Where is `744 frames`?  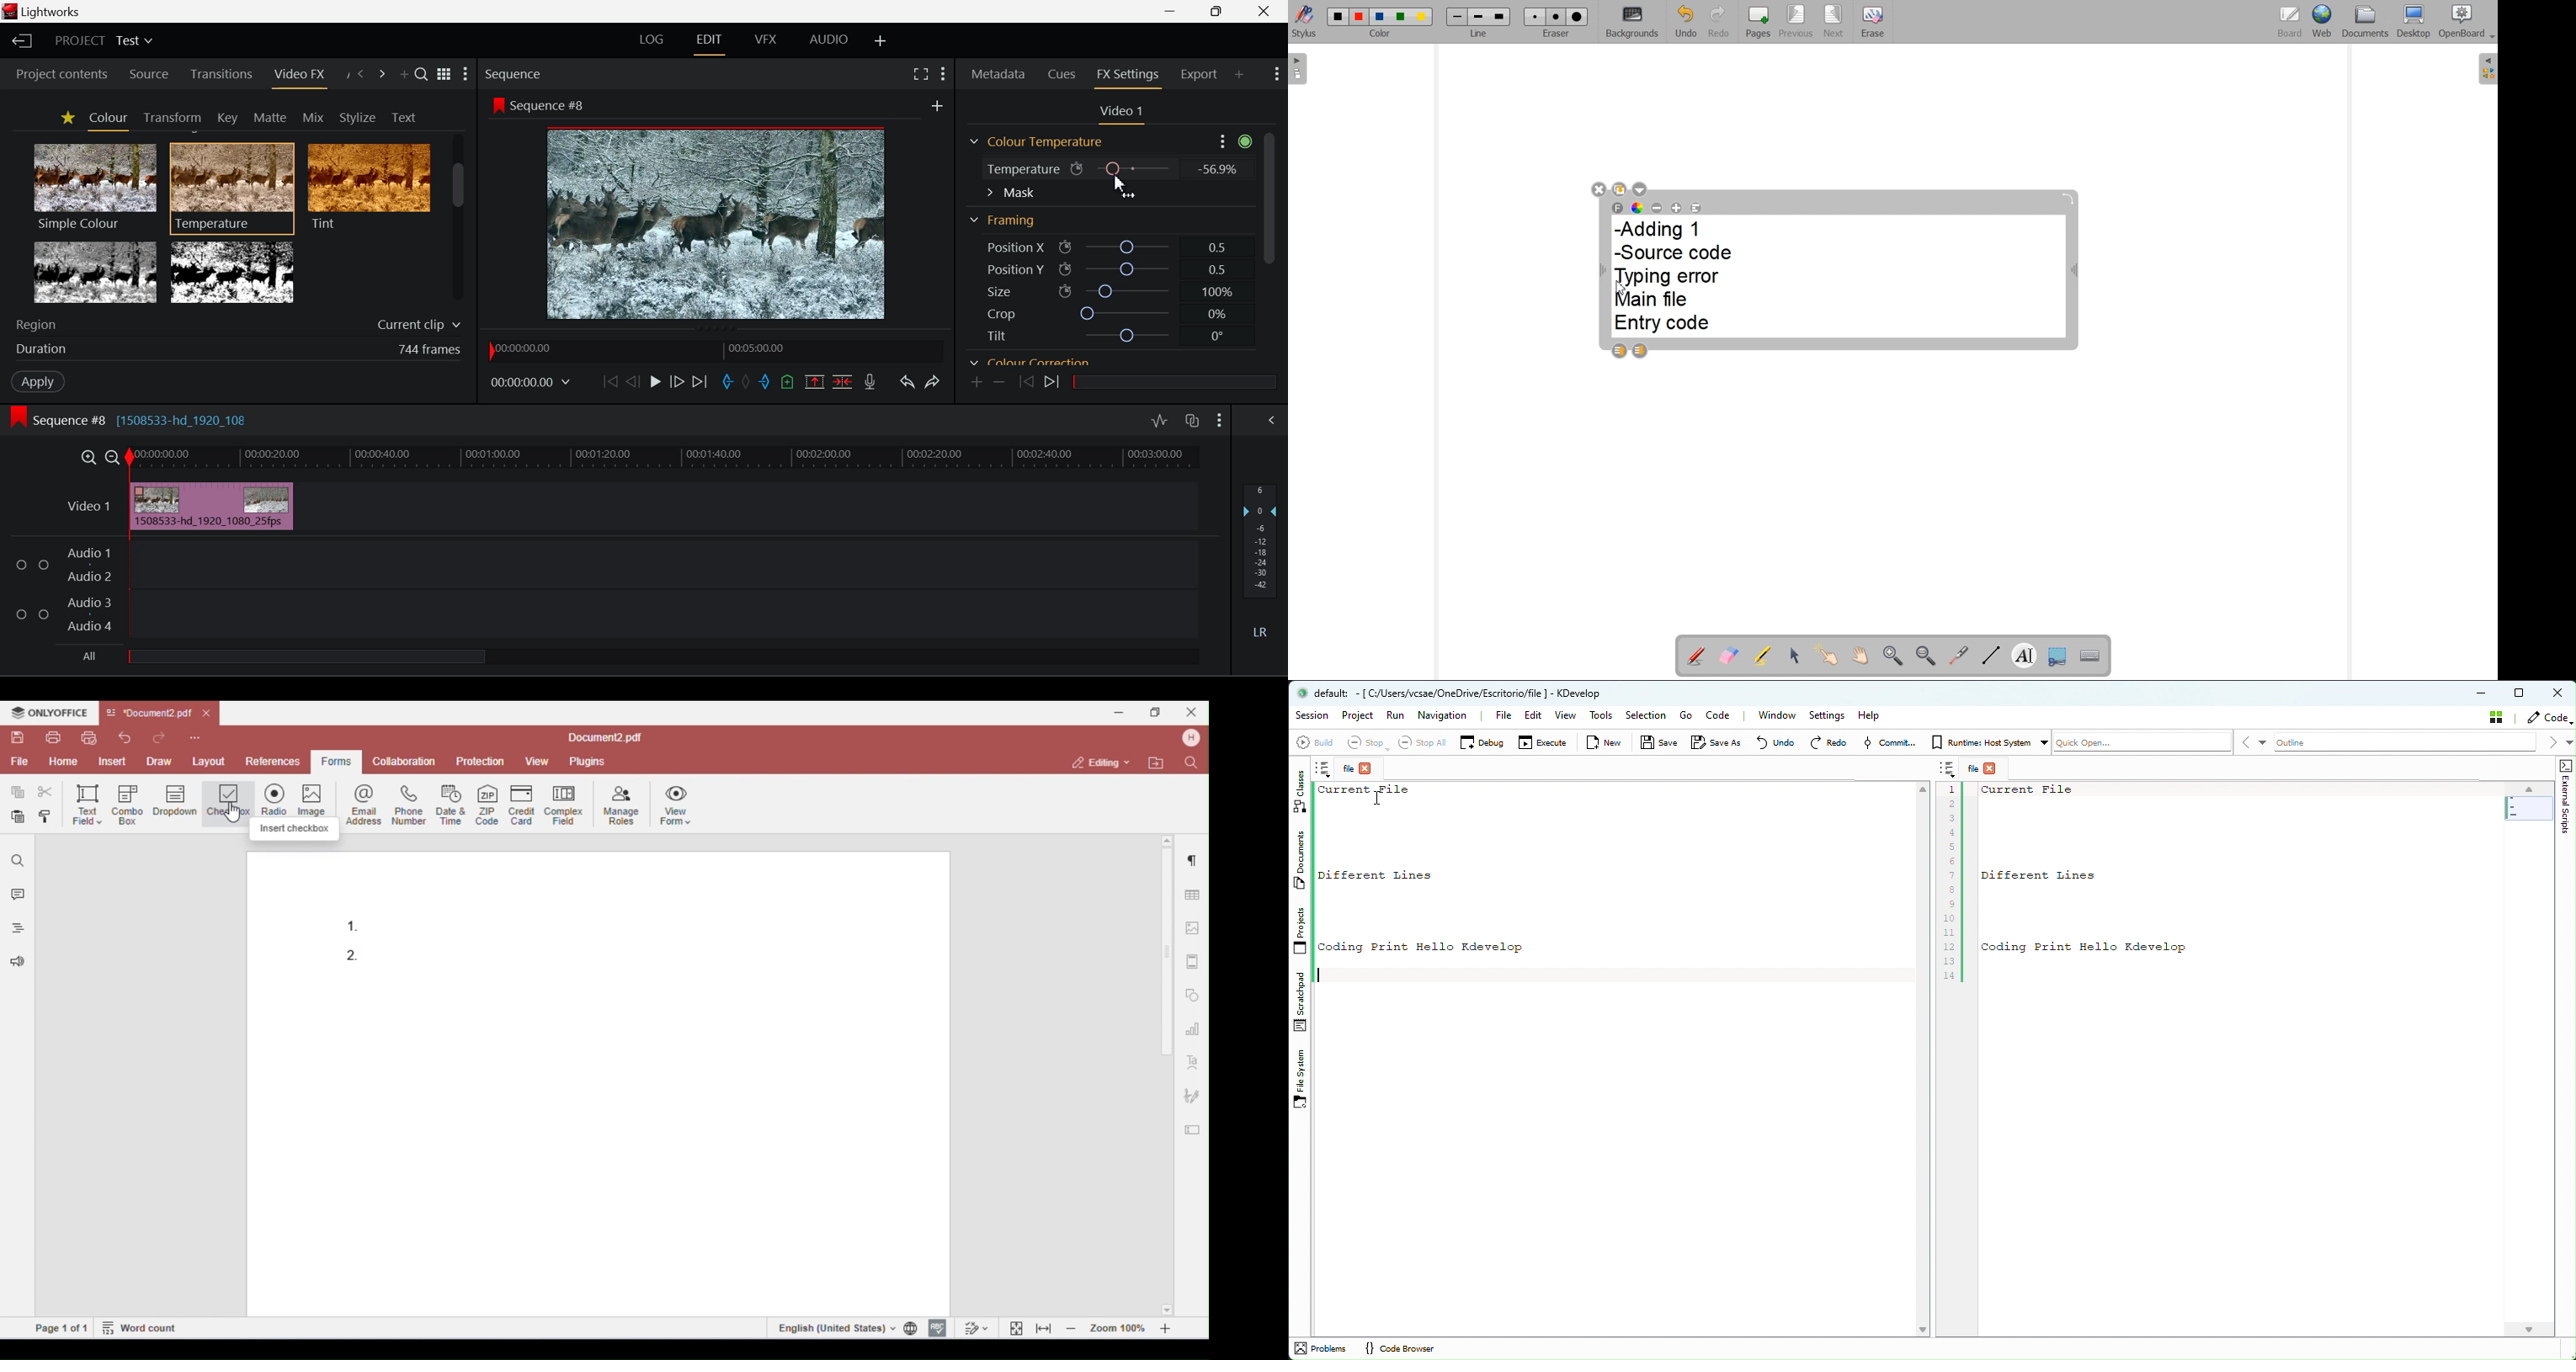 744 frames is located at coordinates (429, 350).